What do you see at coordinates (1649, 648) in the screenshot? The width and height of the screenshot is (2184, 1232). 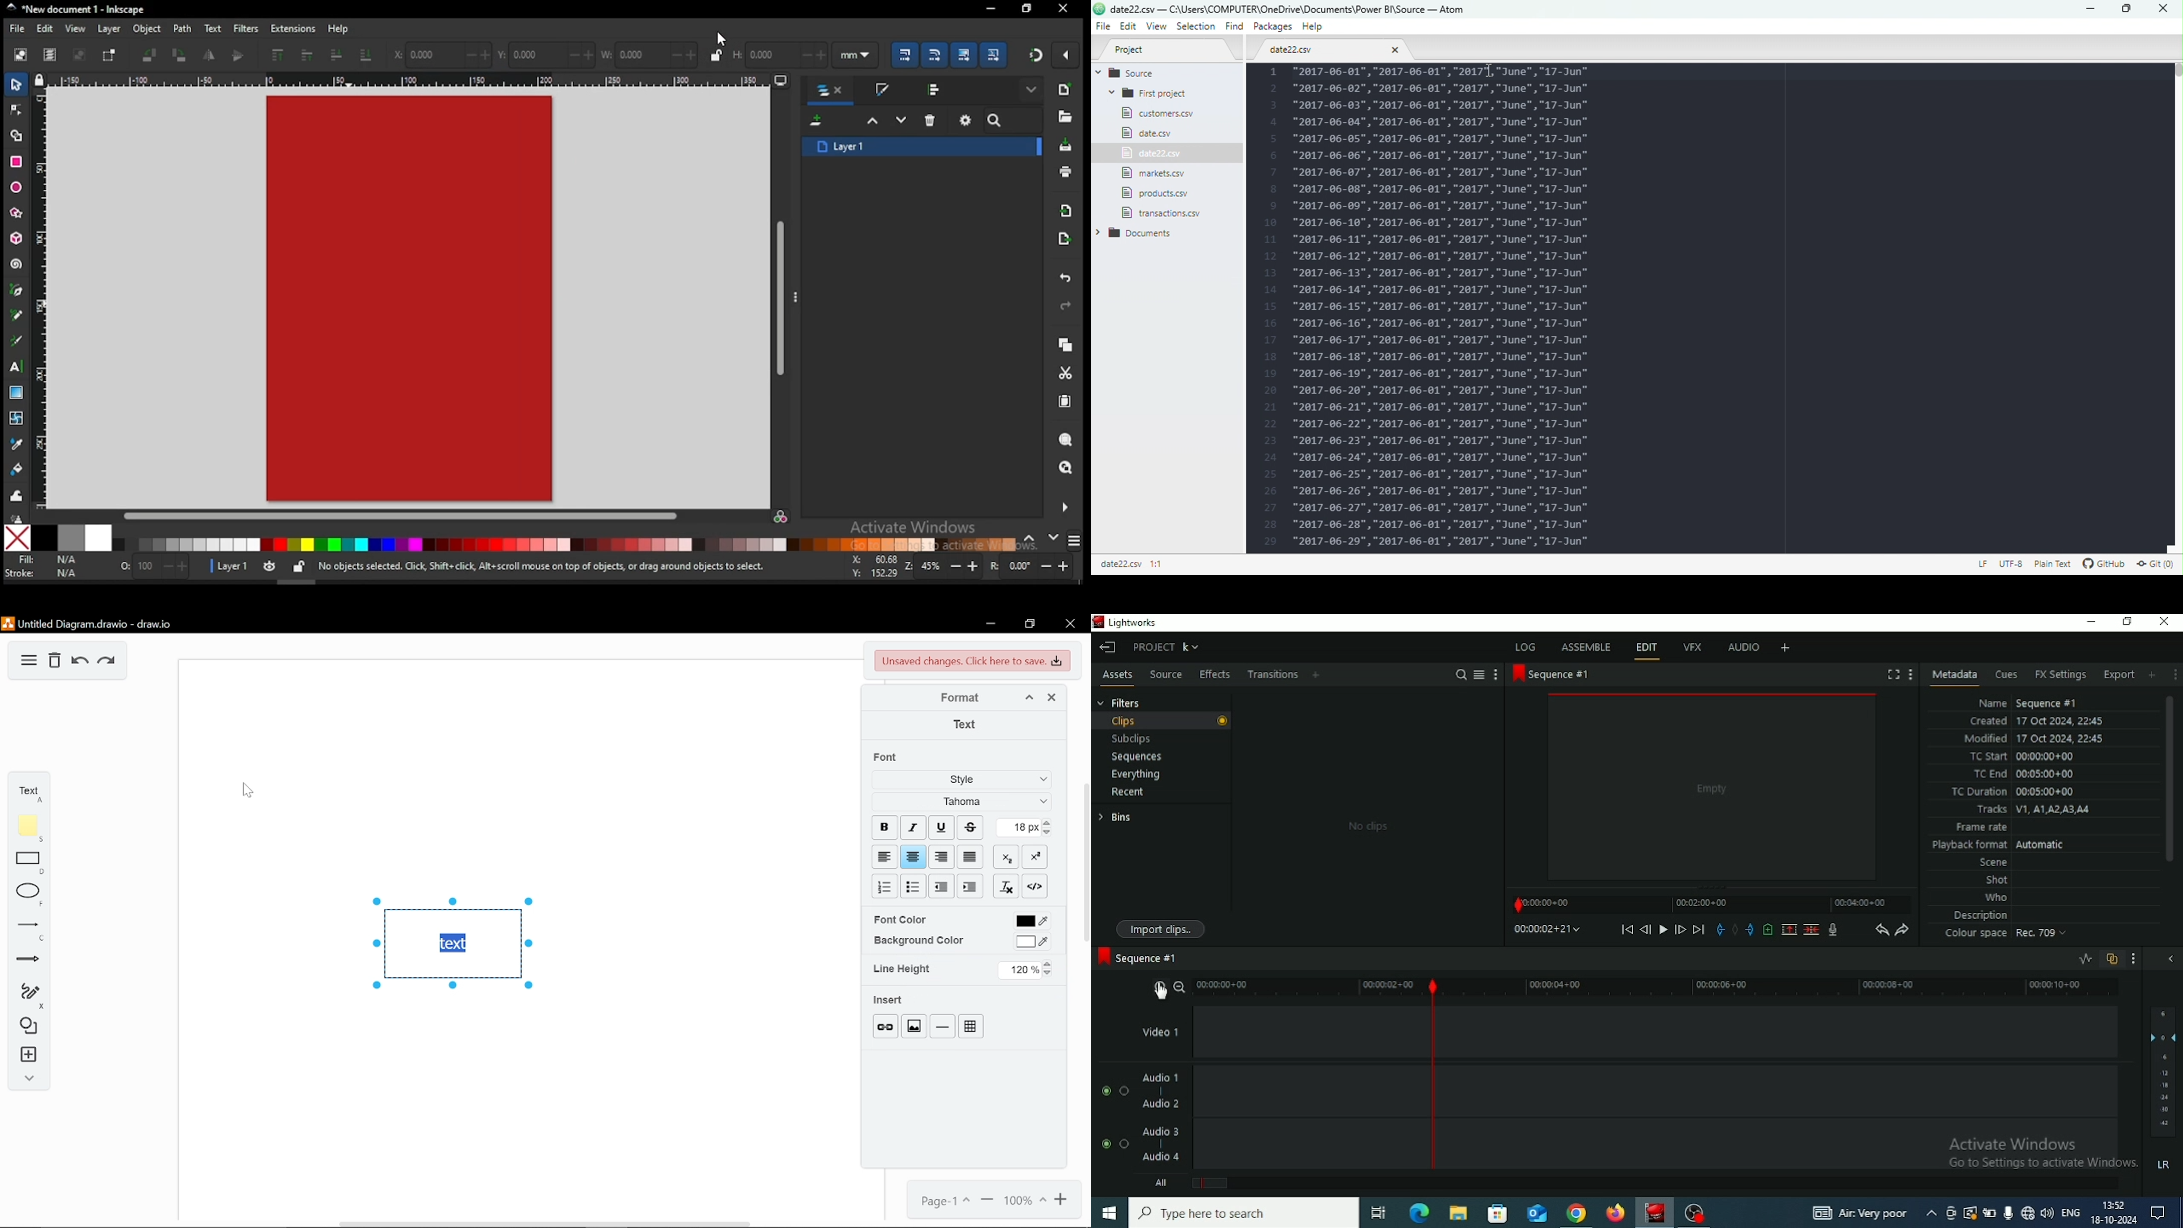 I see `EDIT` at bounding box center [1649, 648].